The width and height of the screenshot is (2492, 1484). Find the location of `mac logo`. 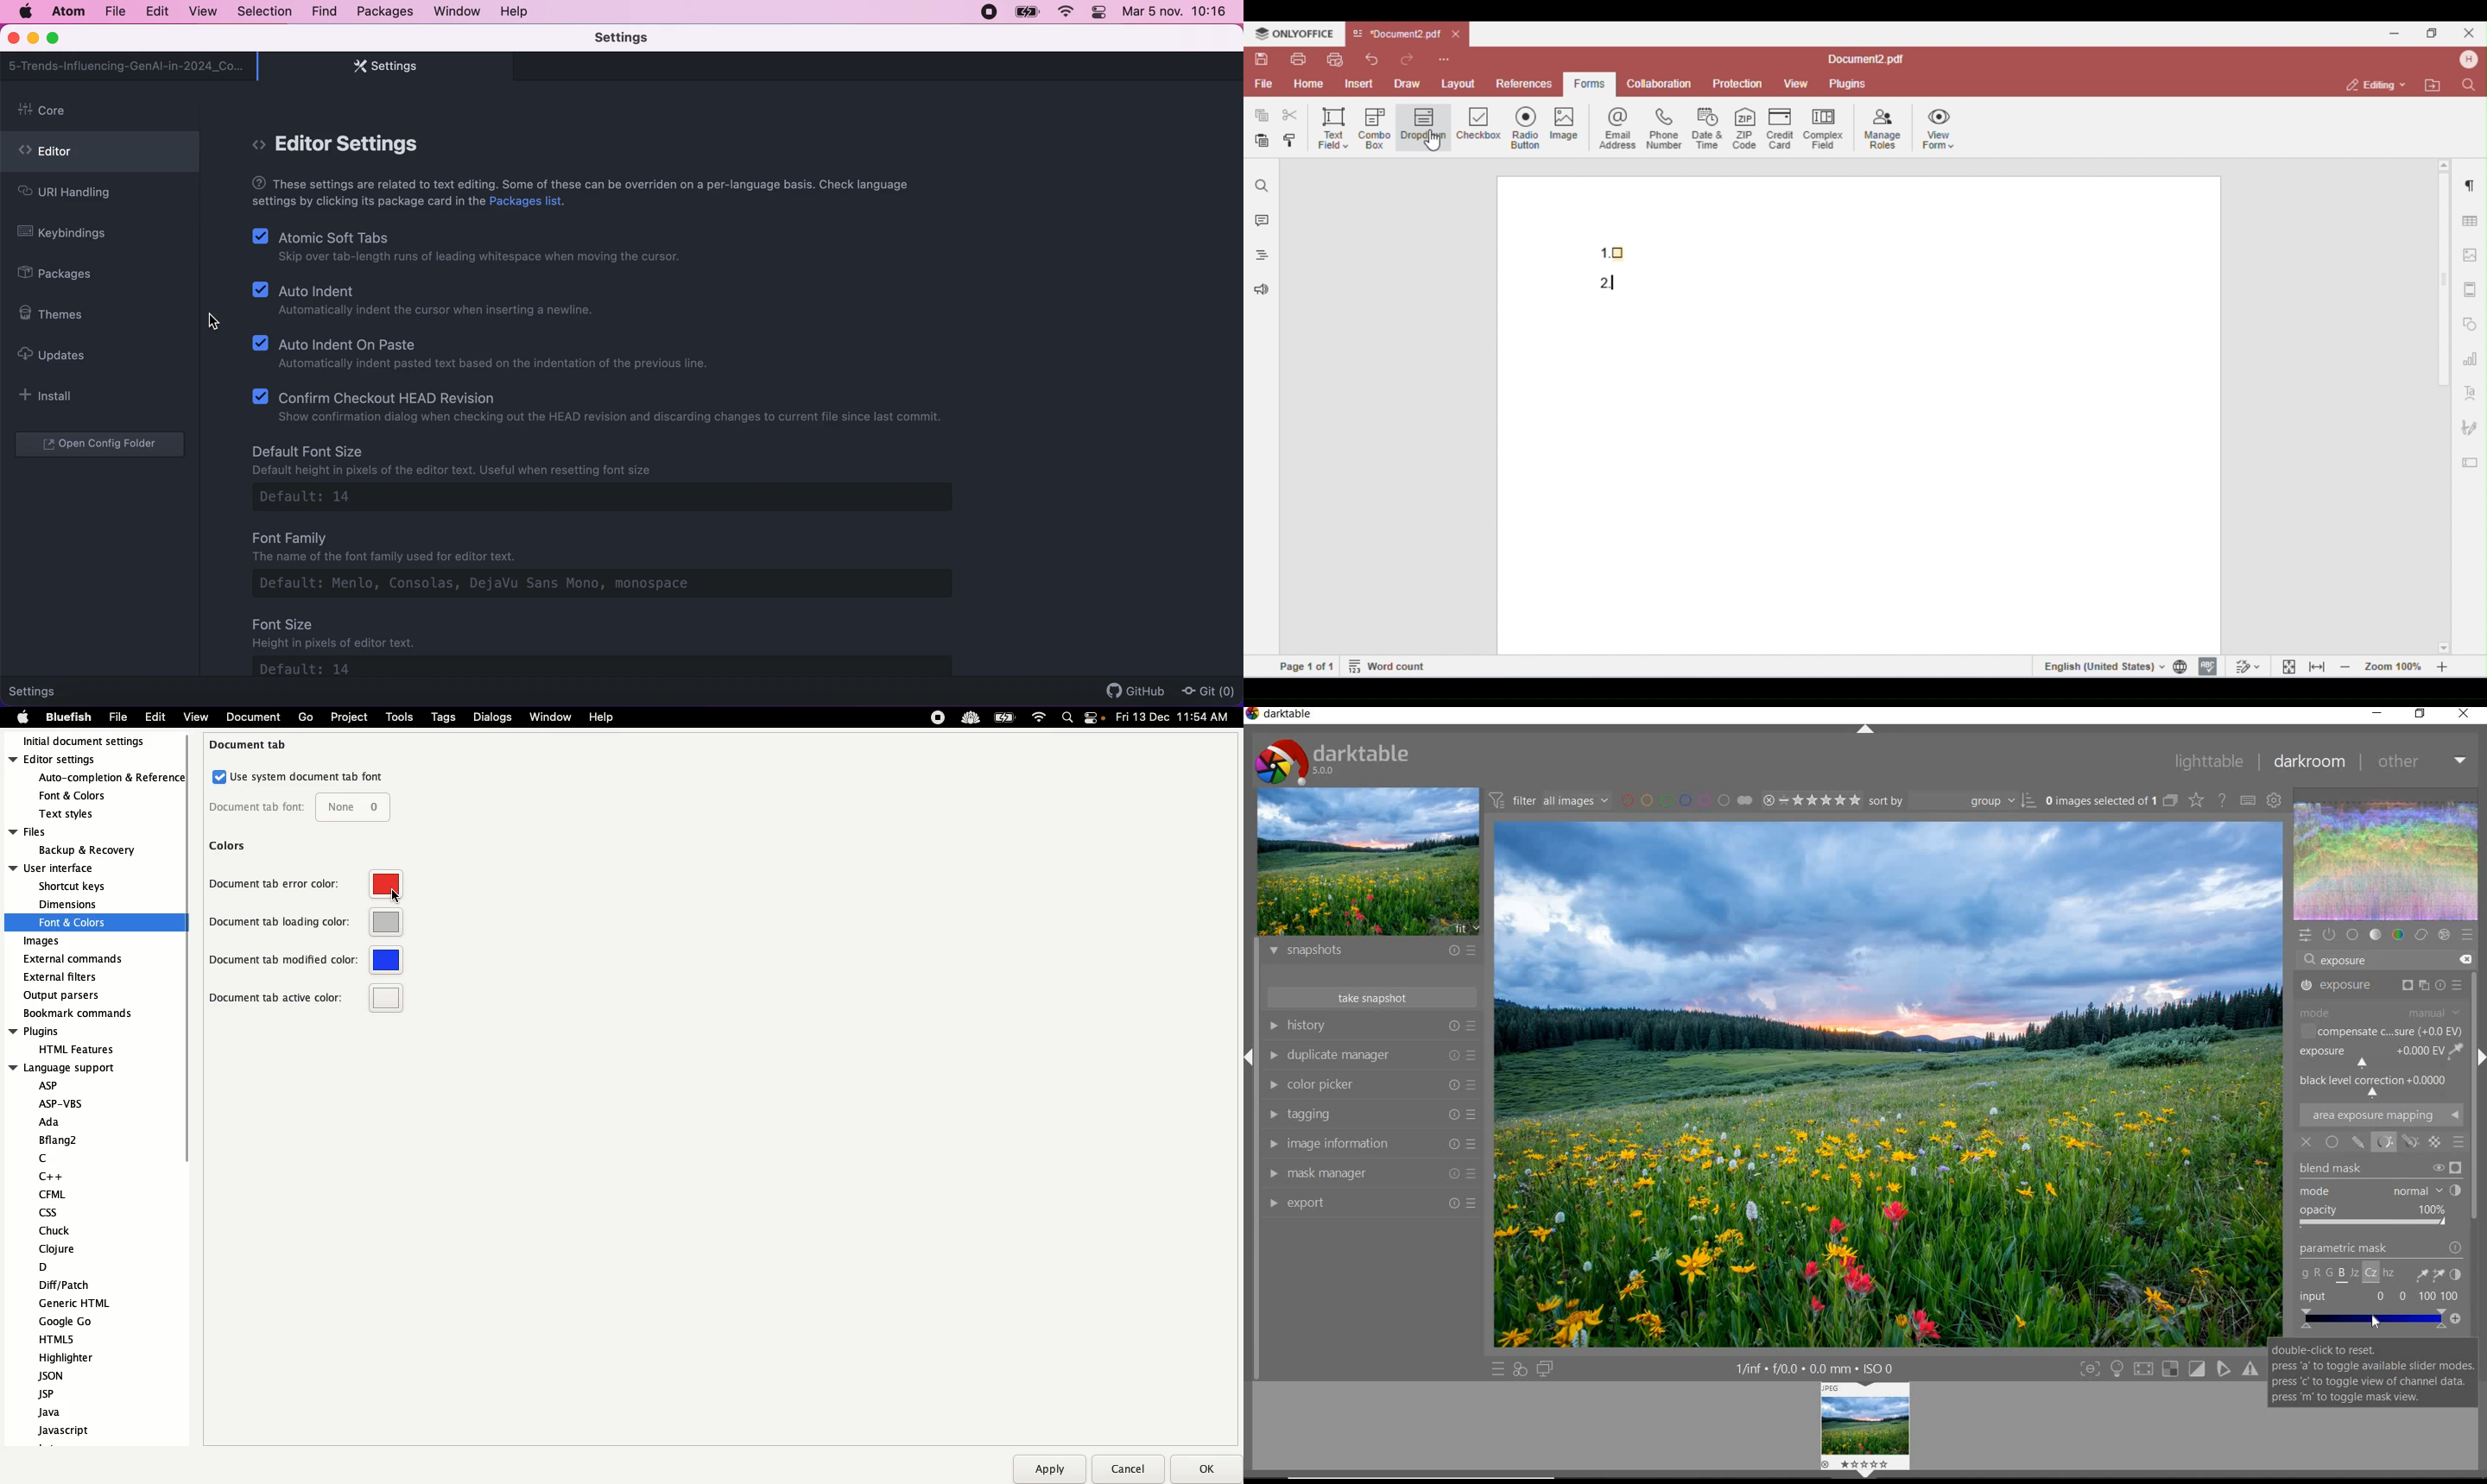

mac logo is located at coordinates (25, 12).